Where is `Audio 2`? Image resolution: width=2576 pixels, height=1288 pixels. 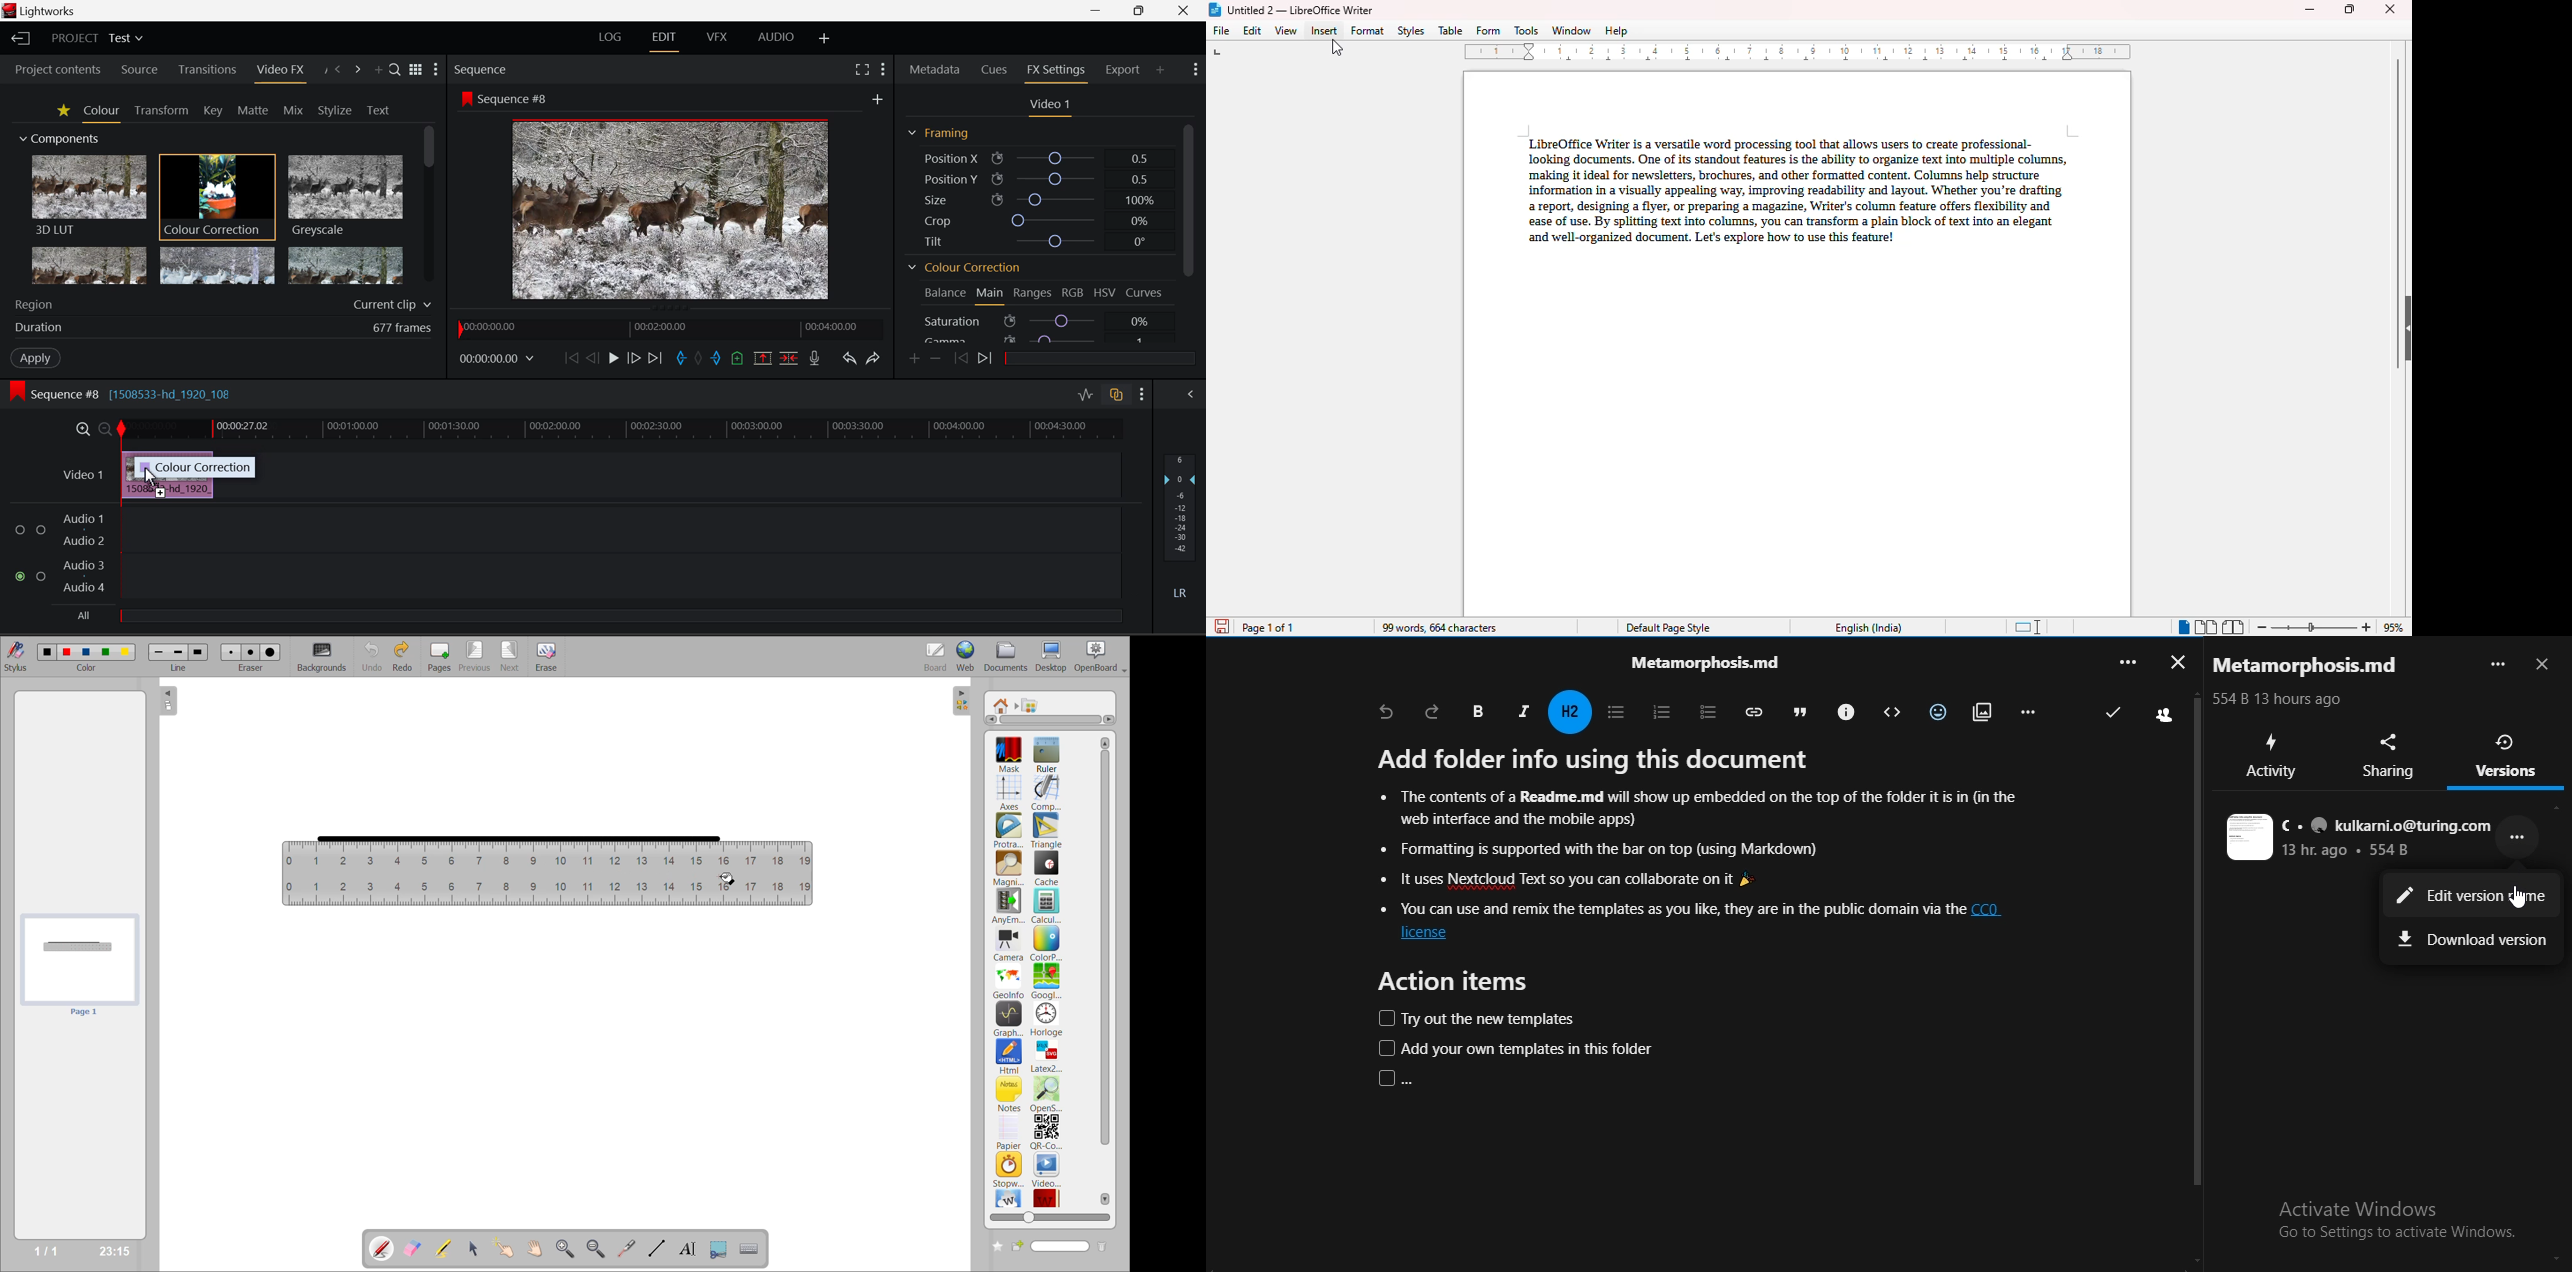
Audio 2 is located at coordinates (83, 542).